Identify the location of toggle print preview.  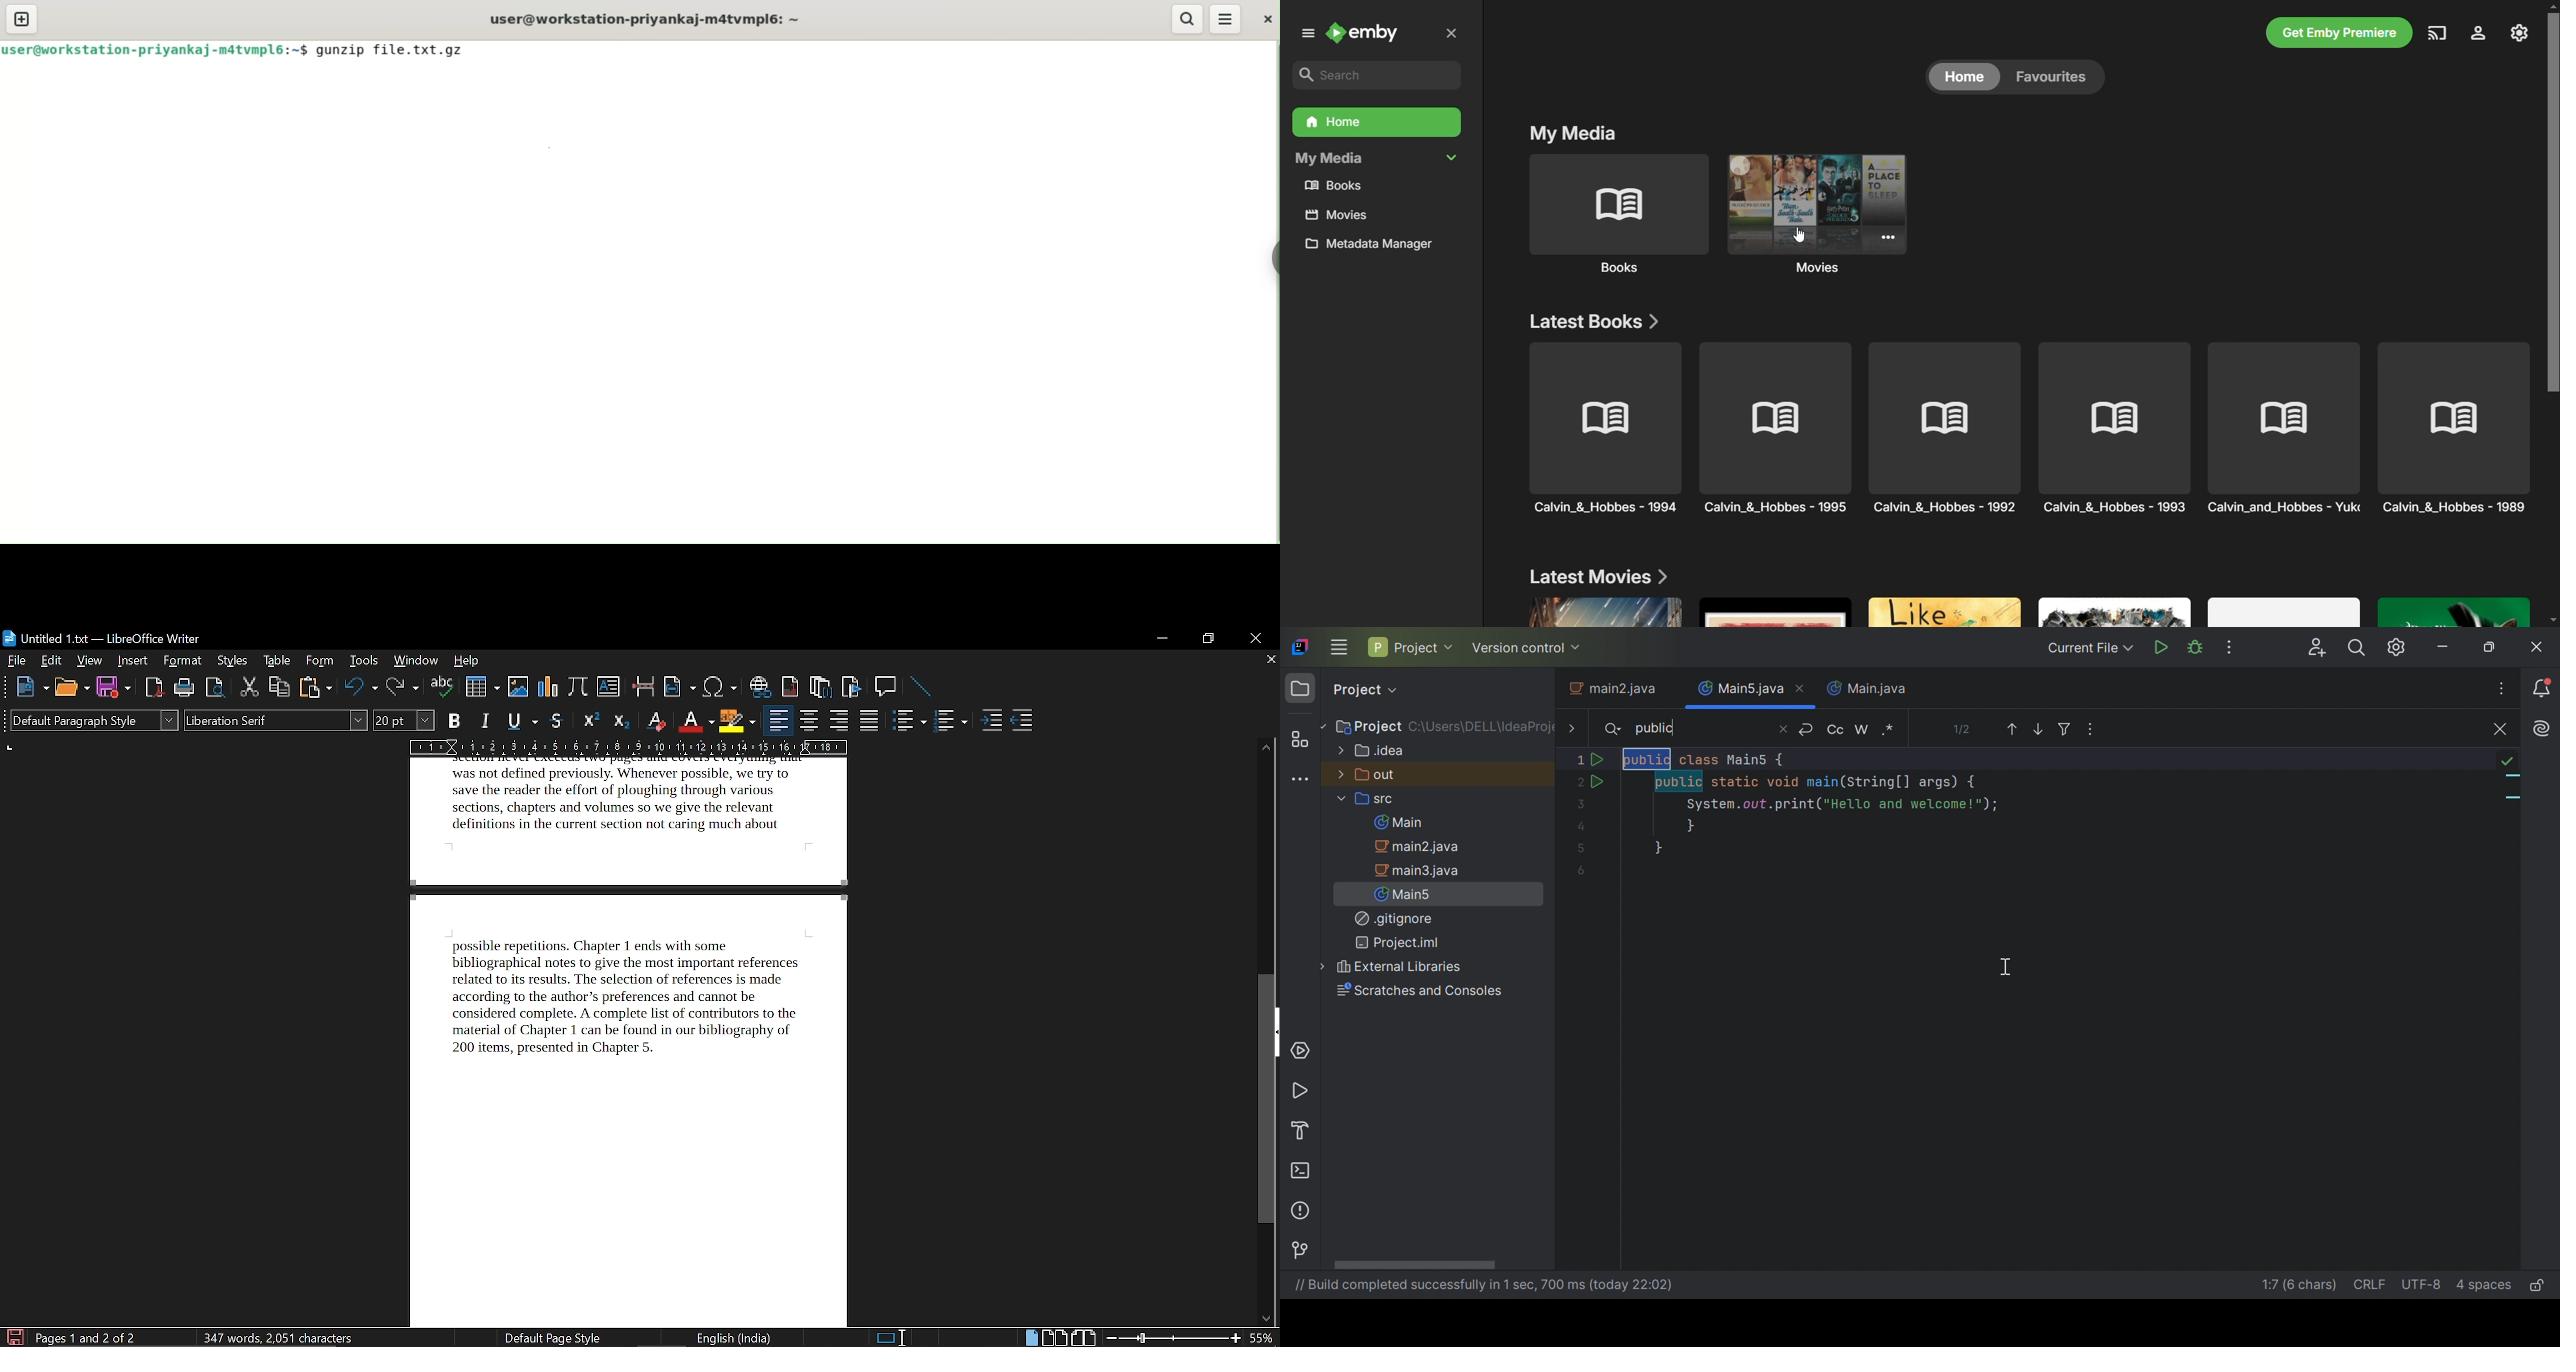
(216, 688).